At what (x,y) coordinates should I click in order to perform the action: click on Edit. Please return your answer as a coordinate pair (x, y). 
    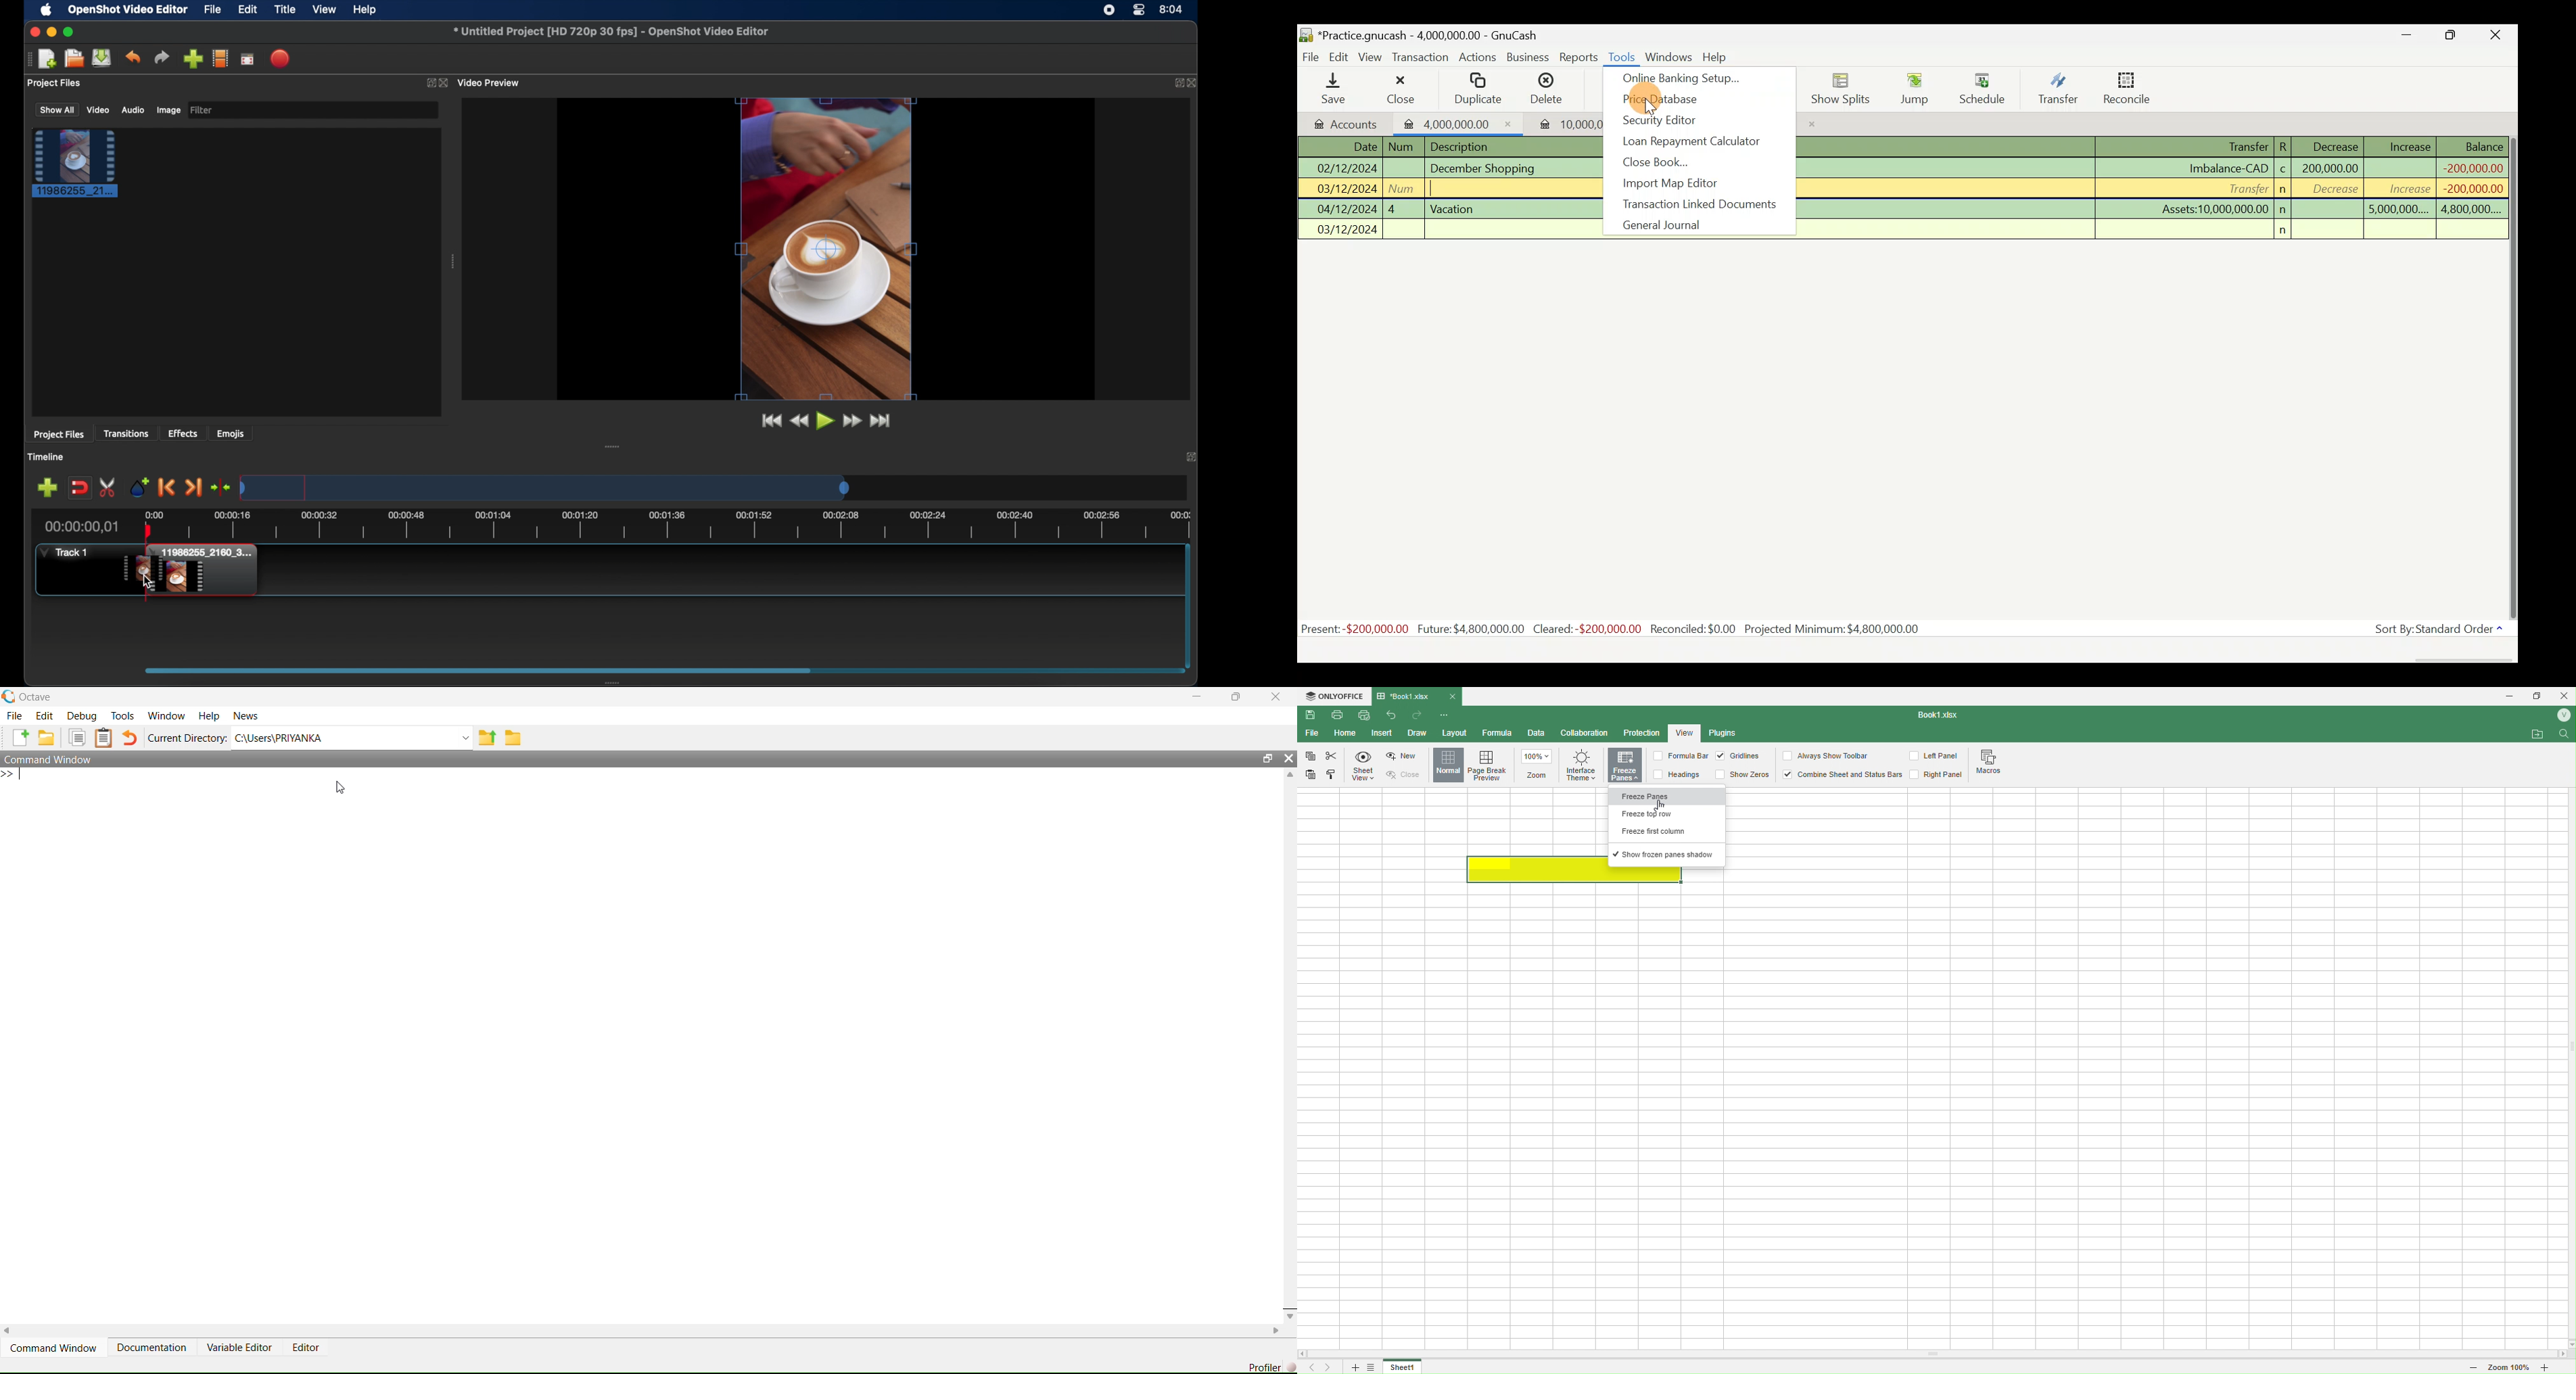
    Looking at the image, I should click on (1341, 57).